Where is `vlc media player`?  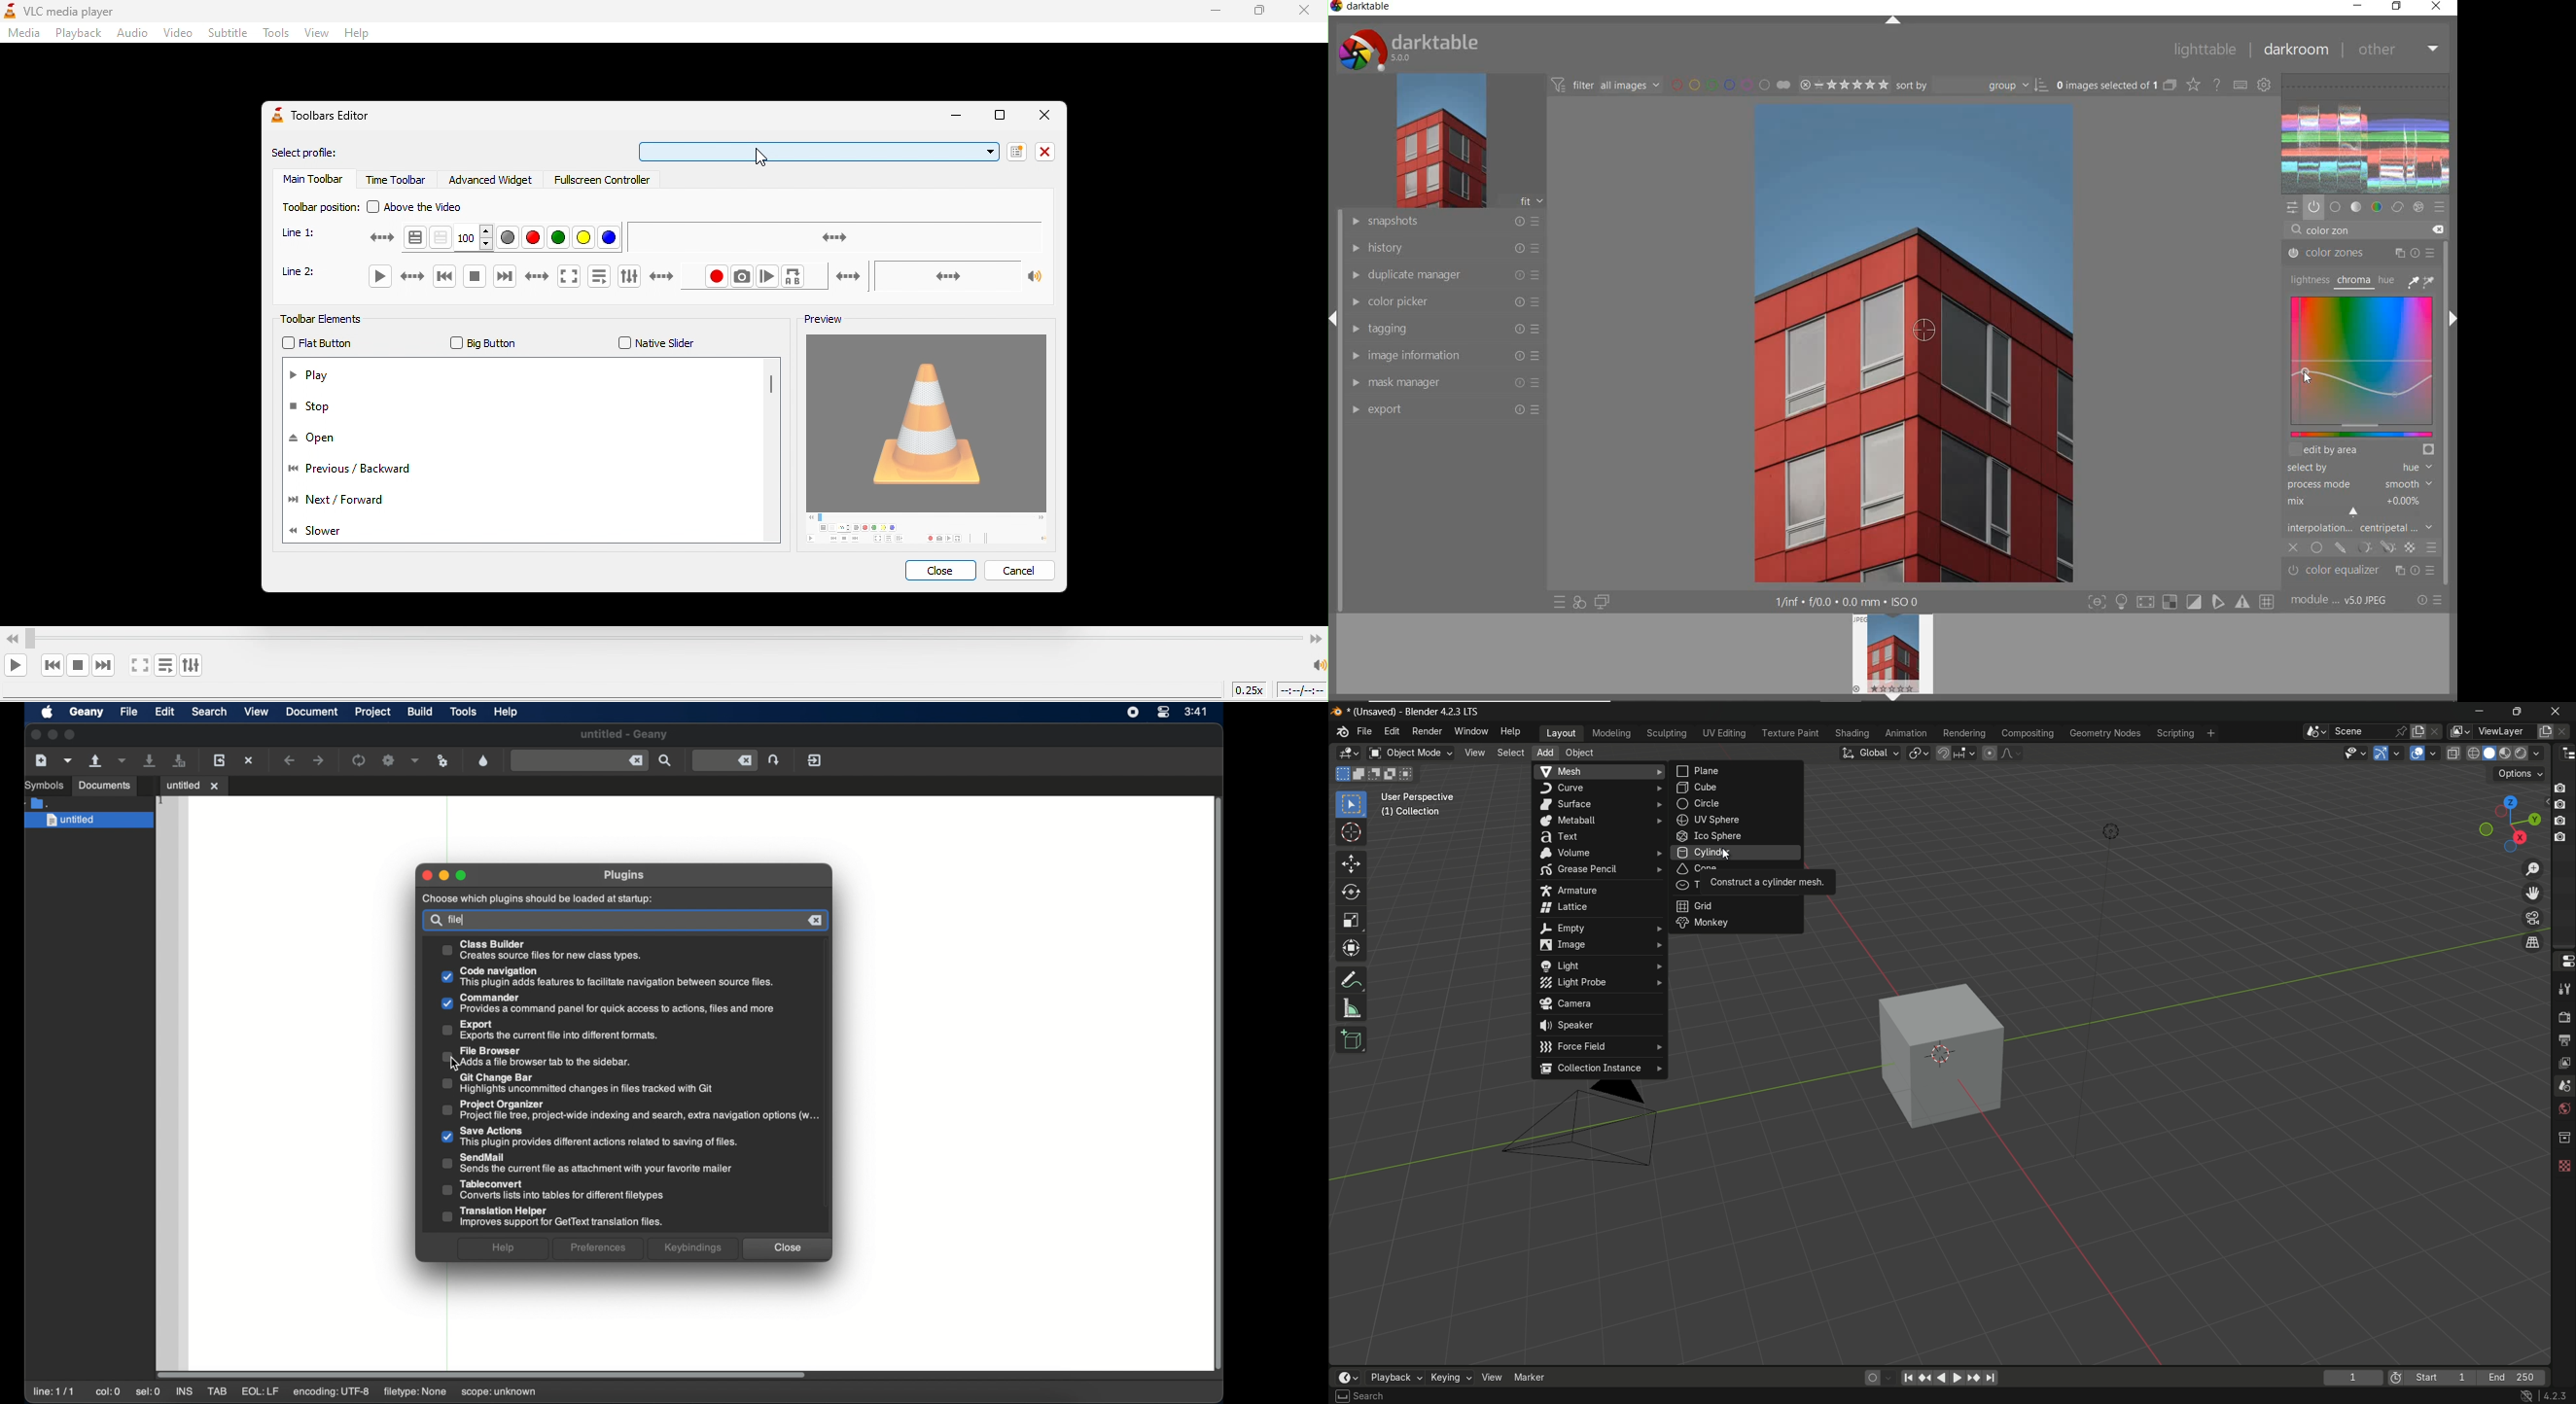
vlc media player is located at coordinates (77, 12).